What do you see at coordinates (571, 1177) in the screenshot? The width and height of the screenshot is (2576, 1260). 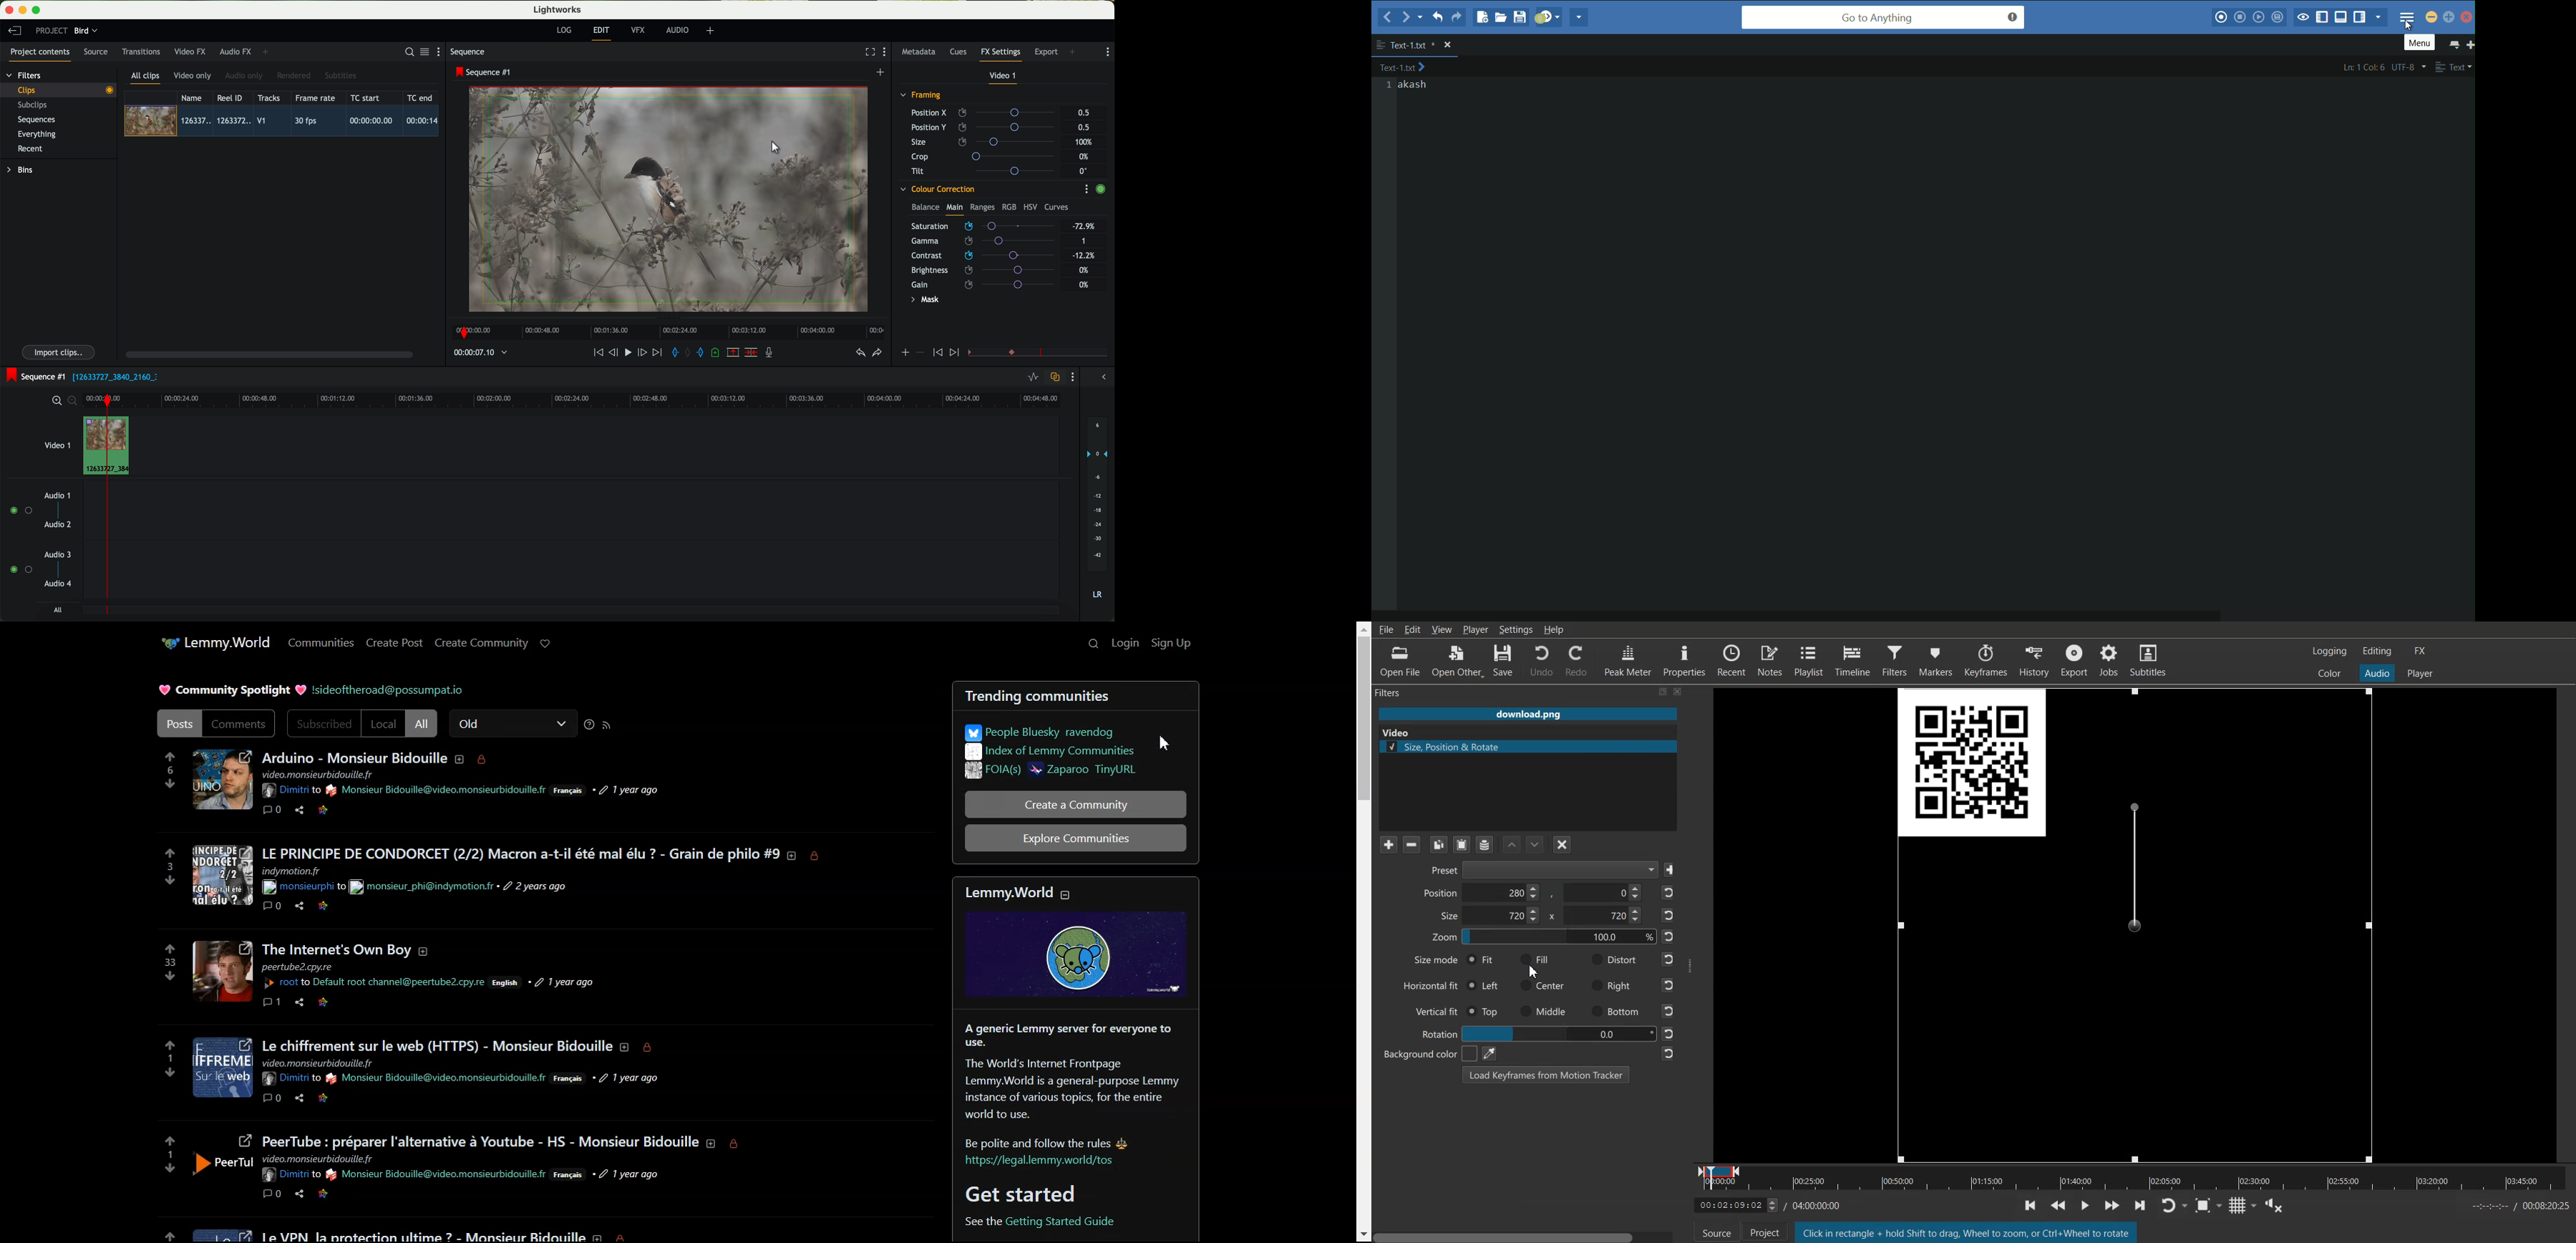 I see `Francais` at bounding box center [571, 1177].